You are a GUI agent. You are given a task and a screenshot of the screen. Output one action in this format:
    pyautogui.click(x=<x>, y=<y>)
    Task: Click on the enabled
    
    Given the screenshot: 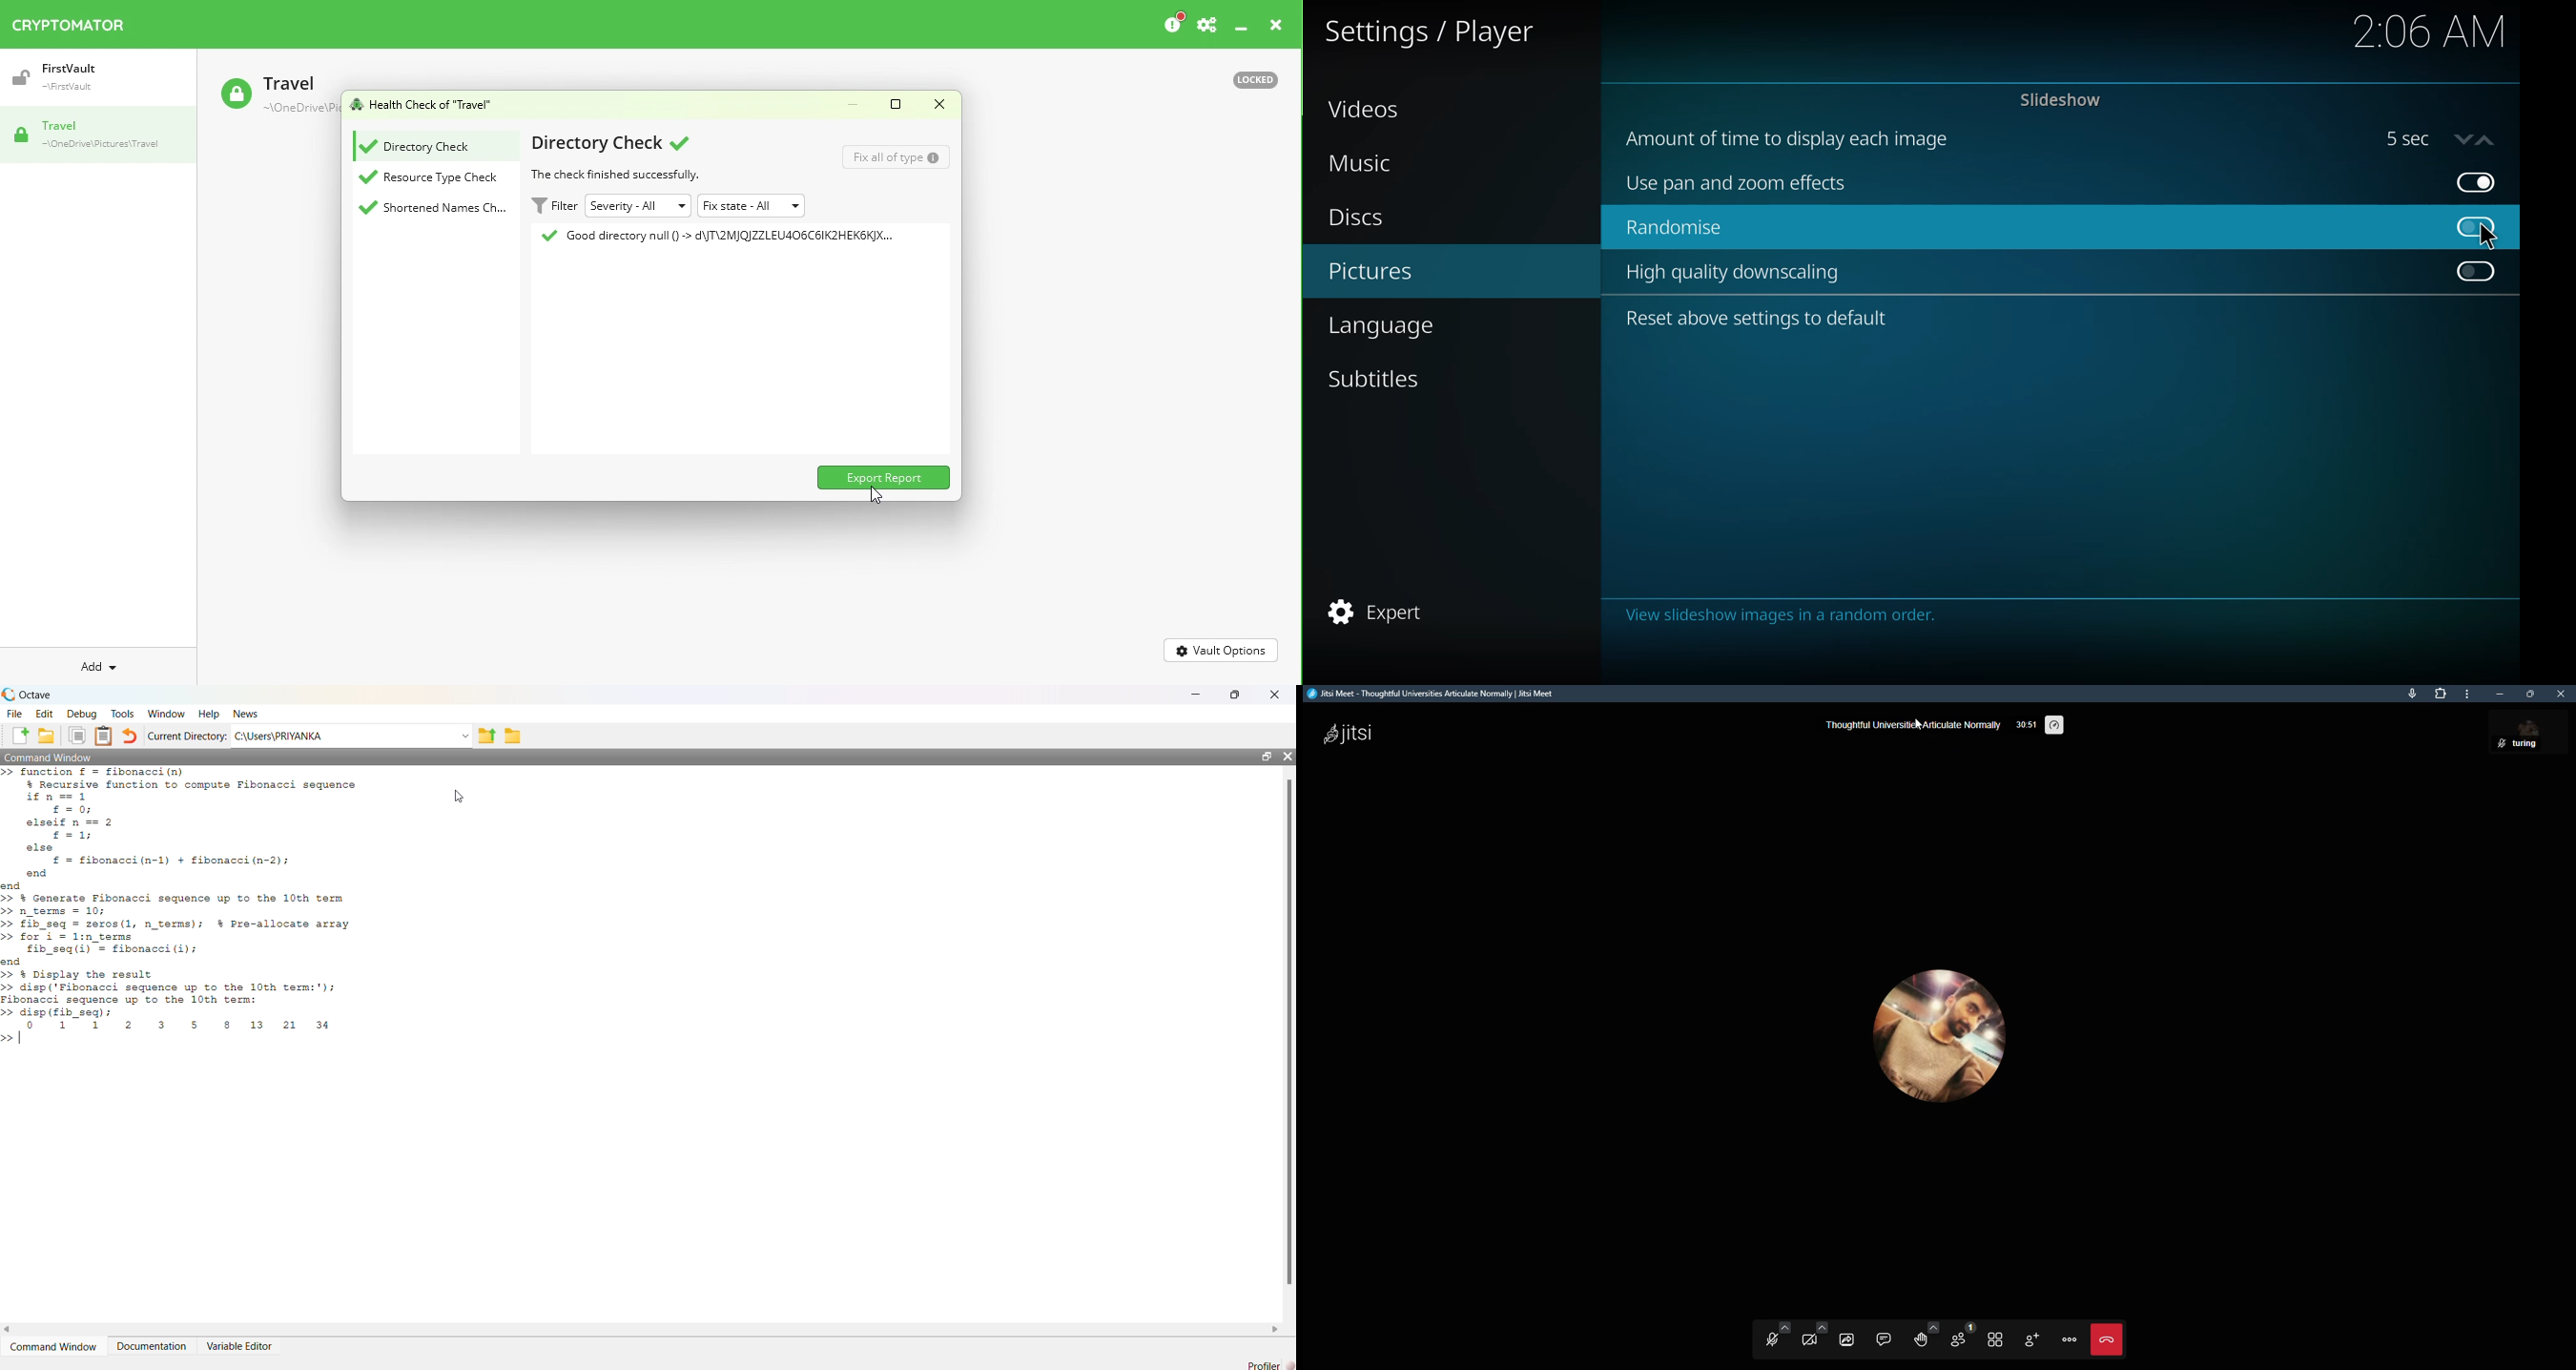 What is the action you would take?
    pyautogui.click(x=2477, y=181)
    